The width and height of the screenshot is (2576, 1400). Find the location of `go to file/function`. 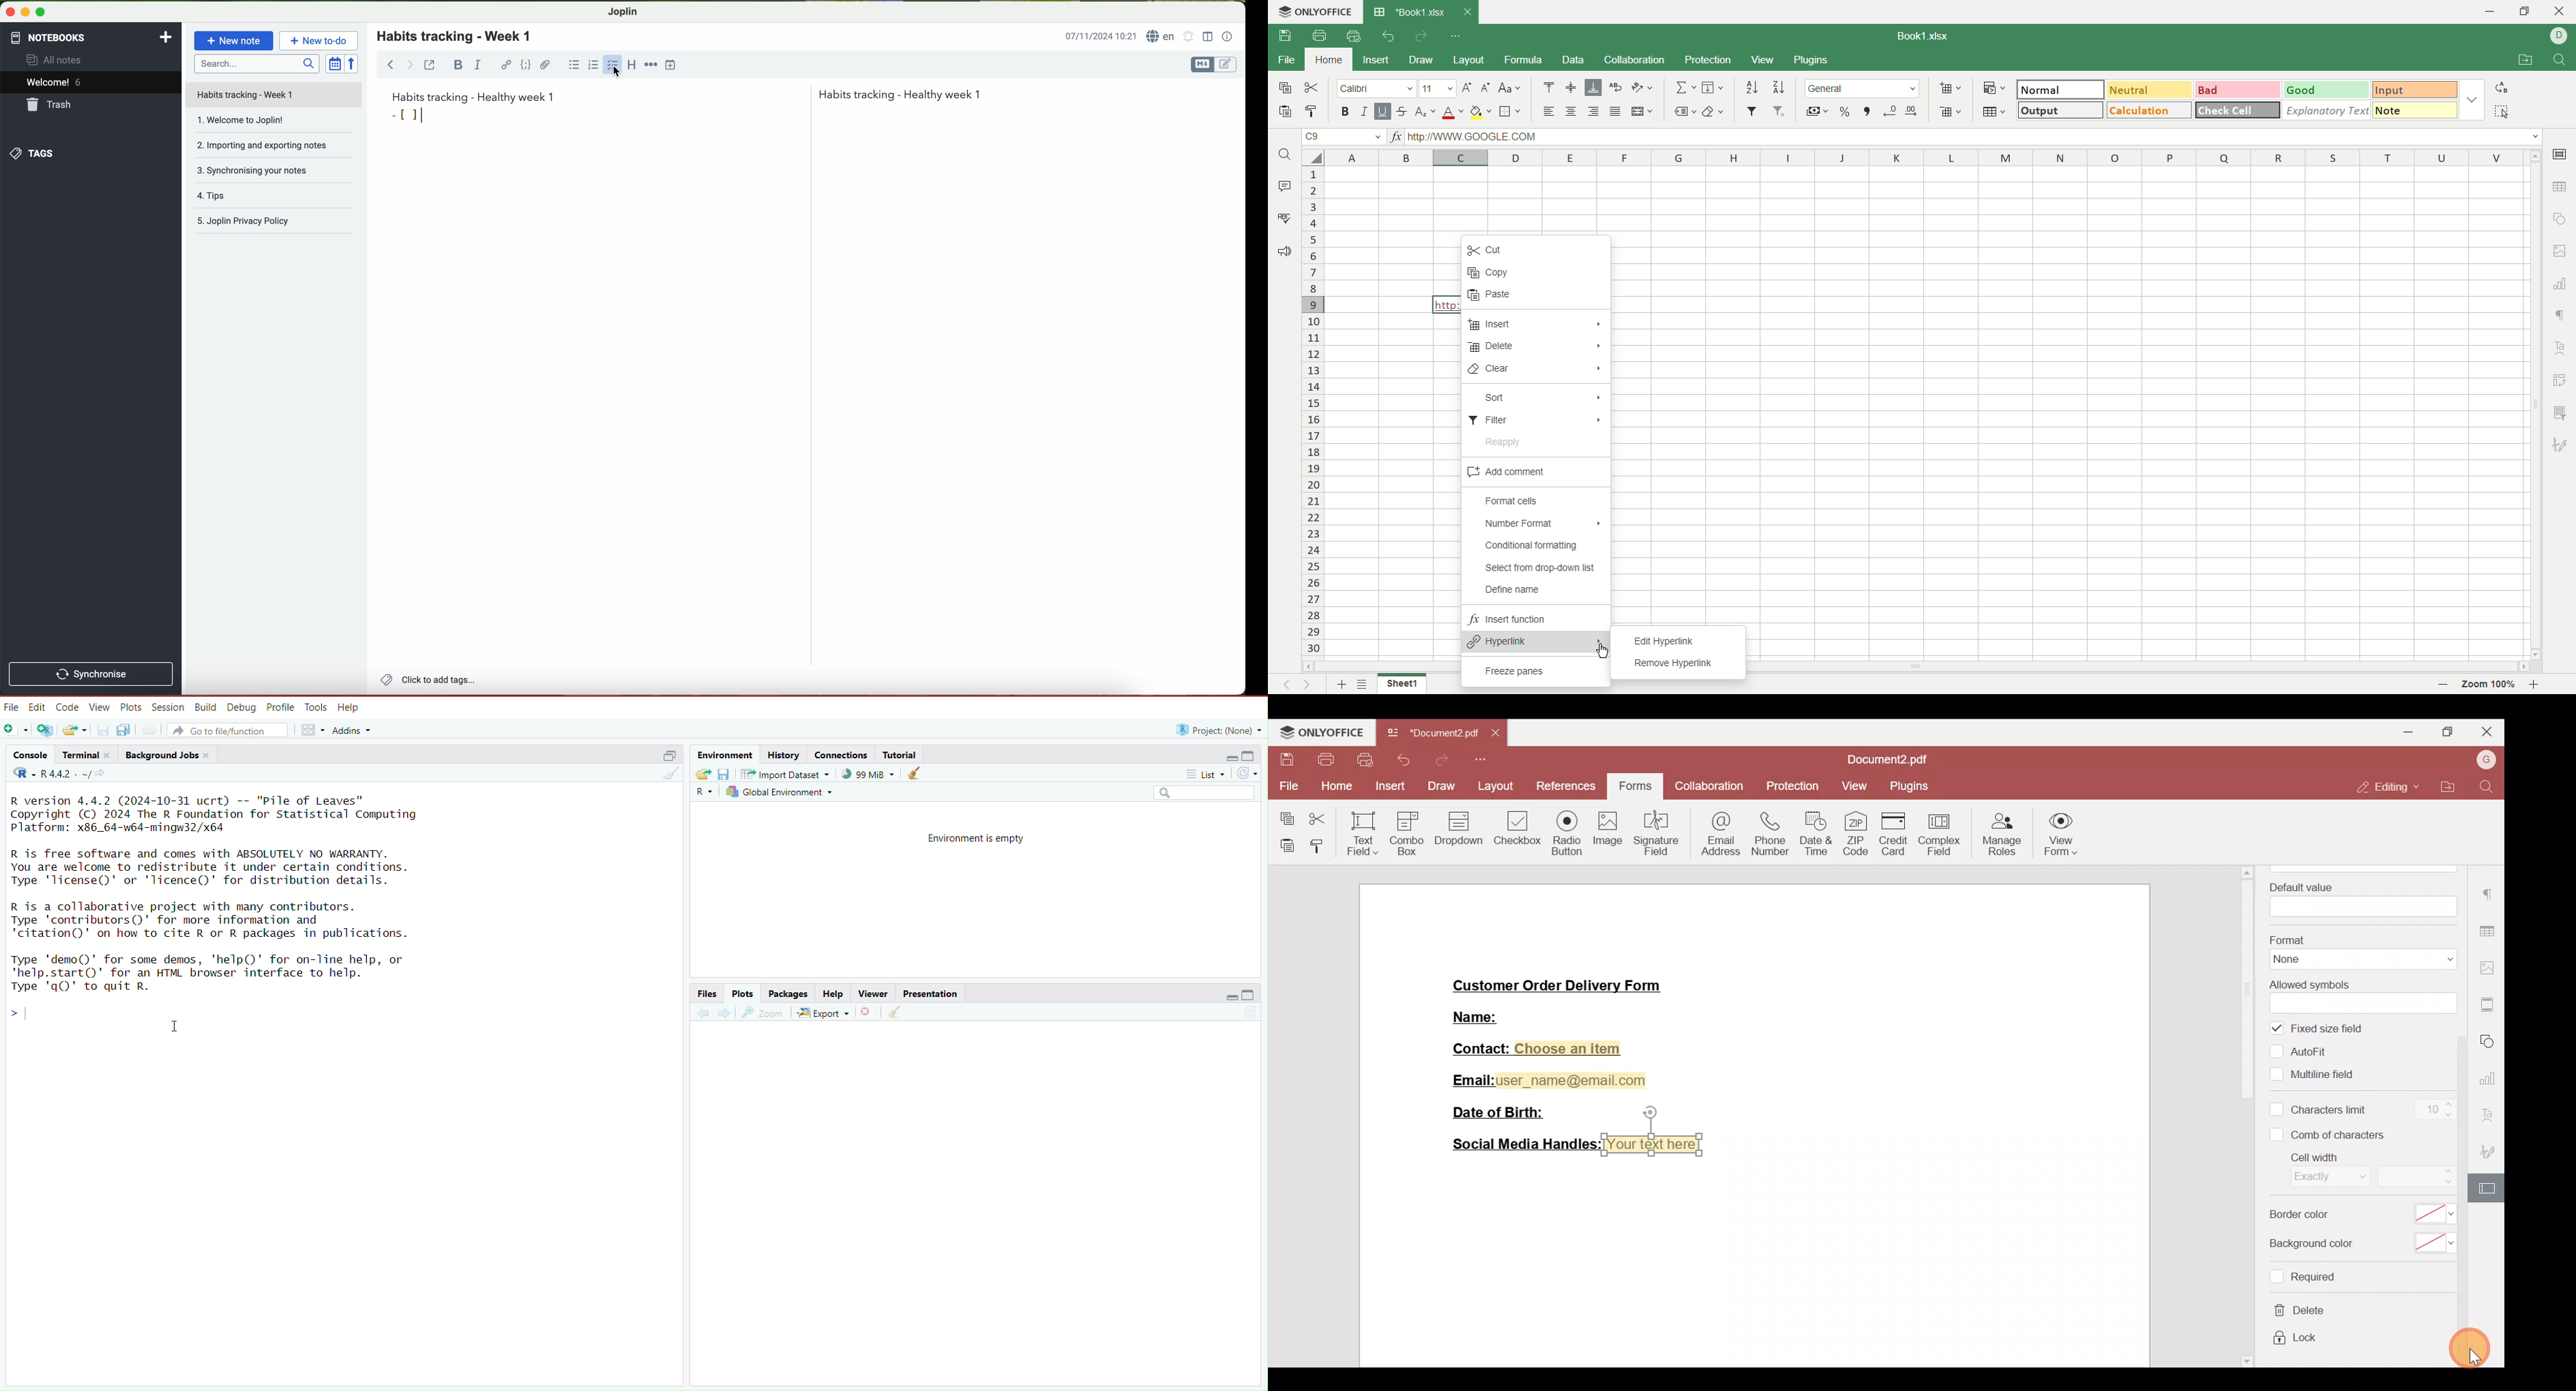

go to file/function is located at coordinates (229, 730).